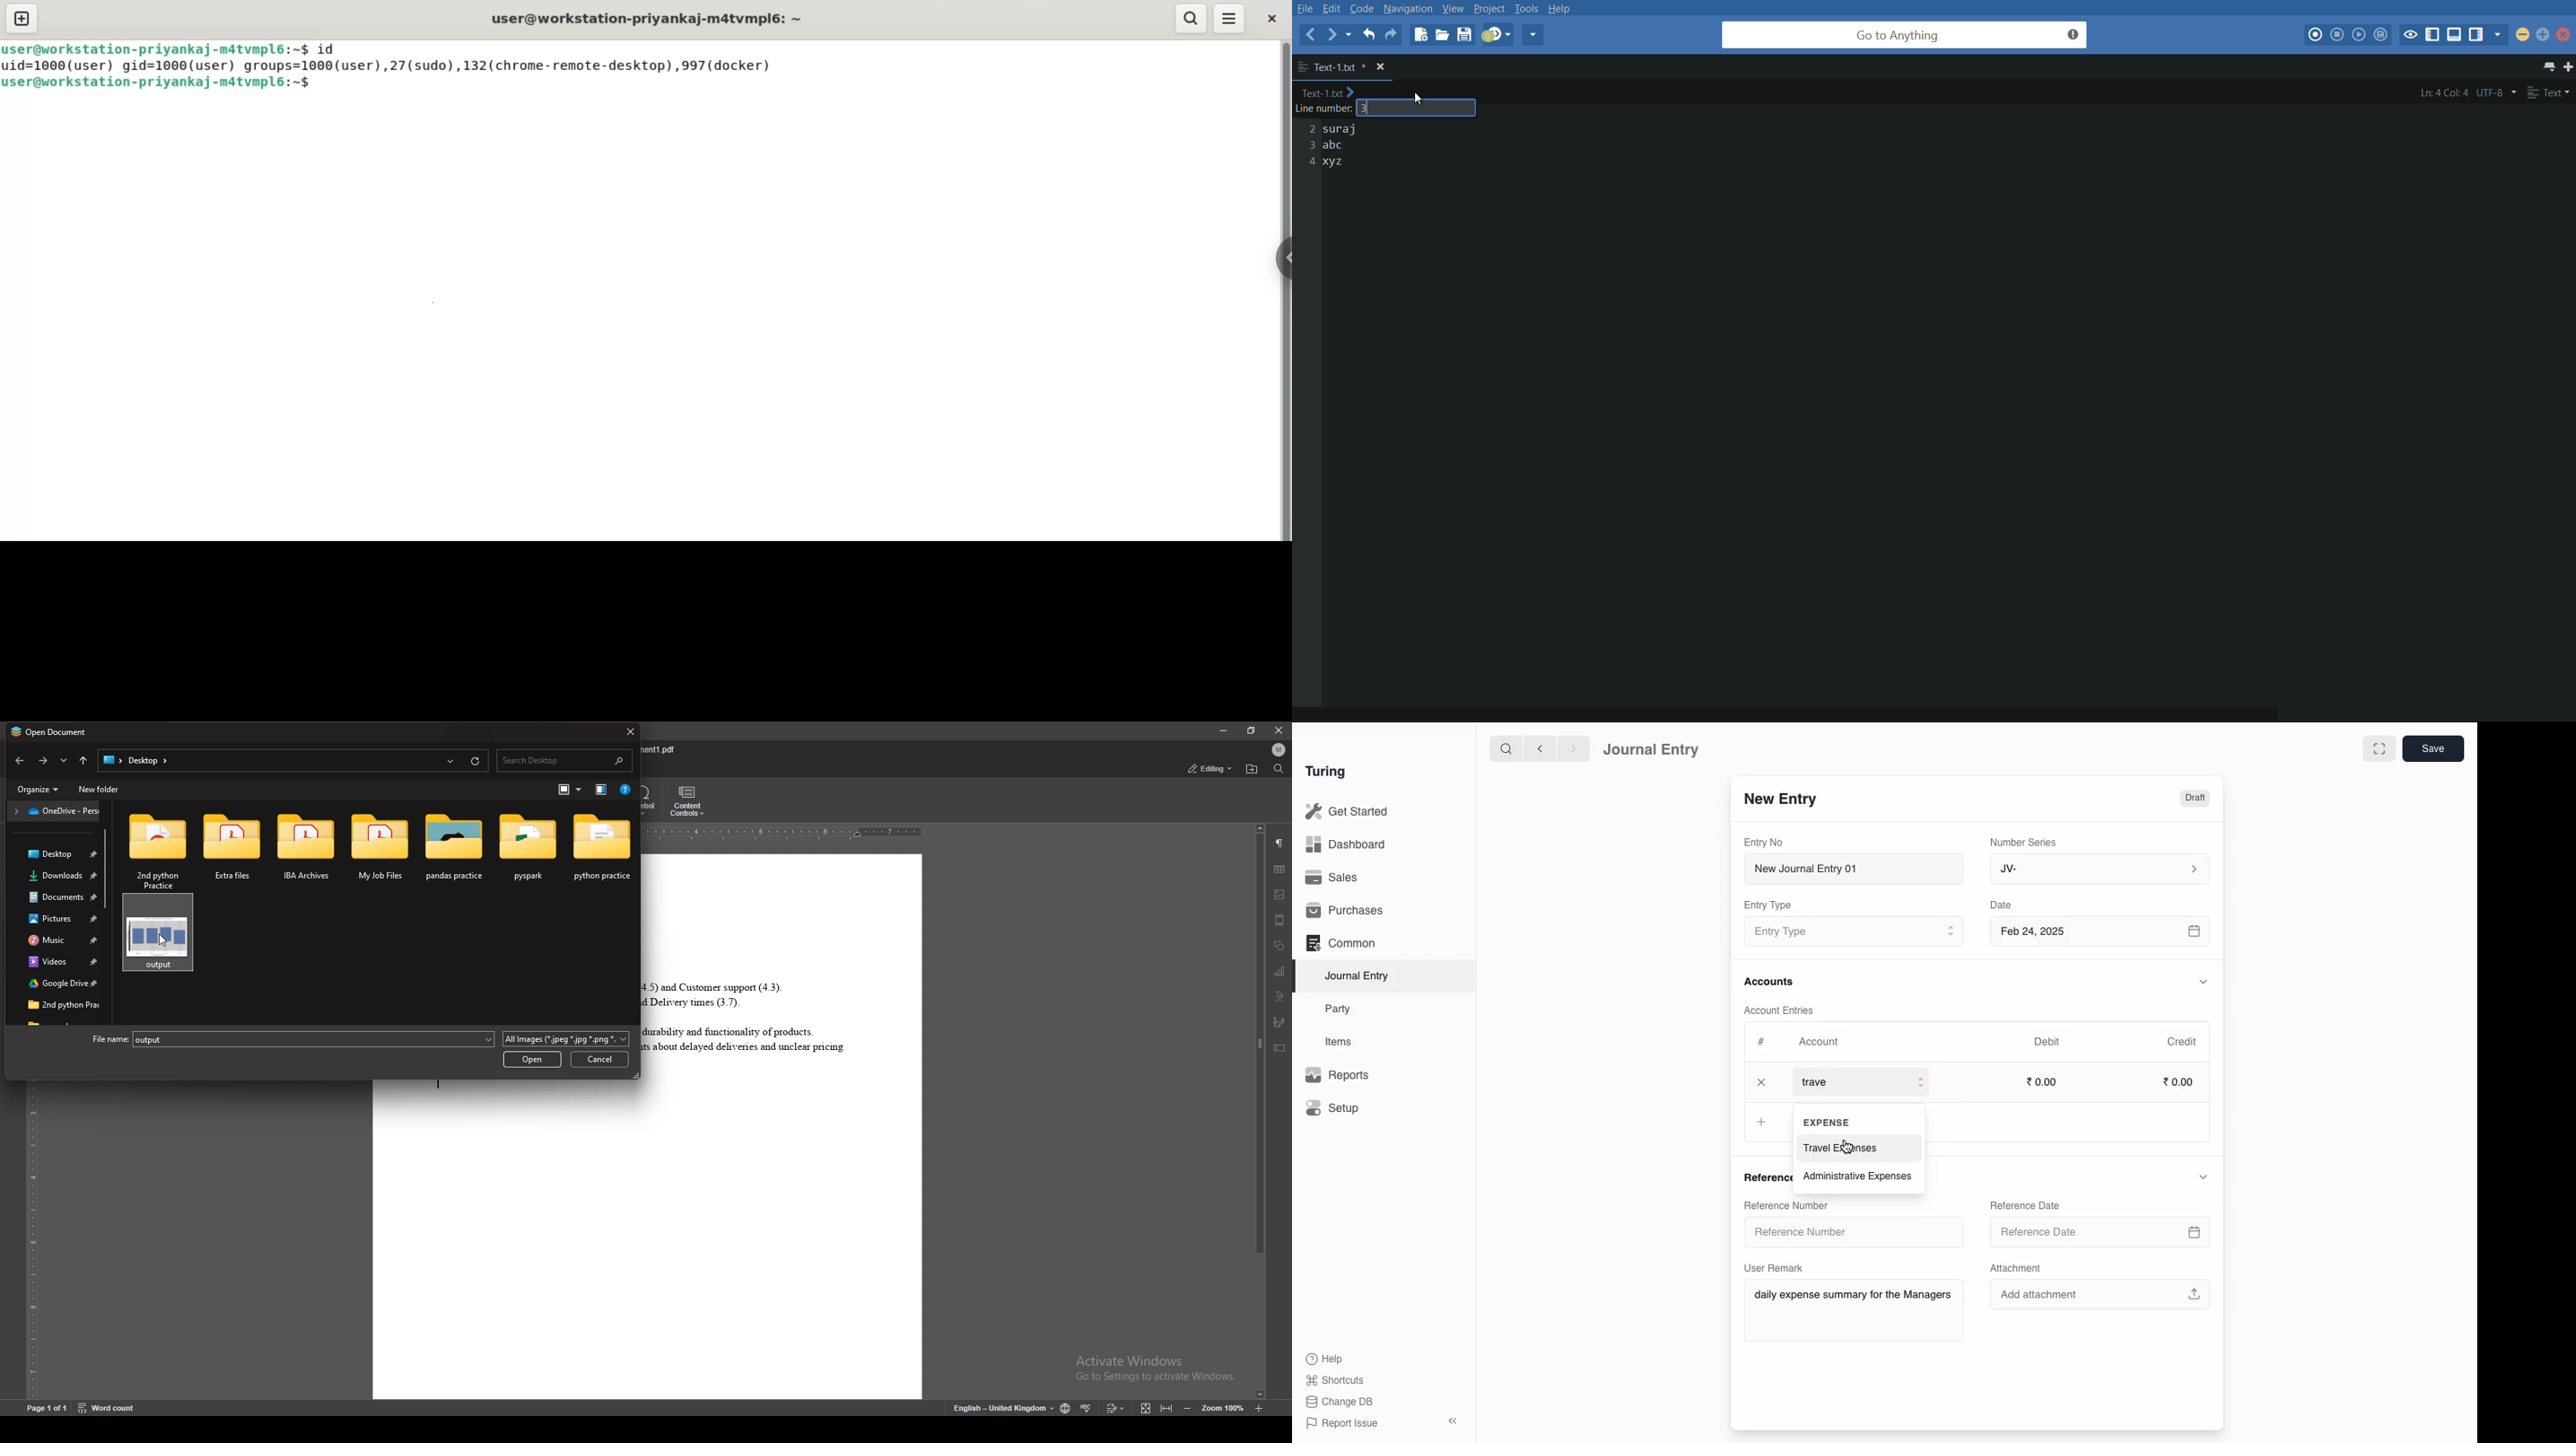  What do you see at coordinates (2543, 35) in the screenshot?
I see `maximize` at bounding box center [2543, 35].